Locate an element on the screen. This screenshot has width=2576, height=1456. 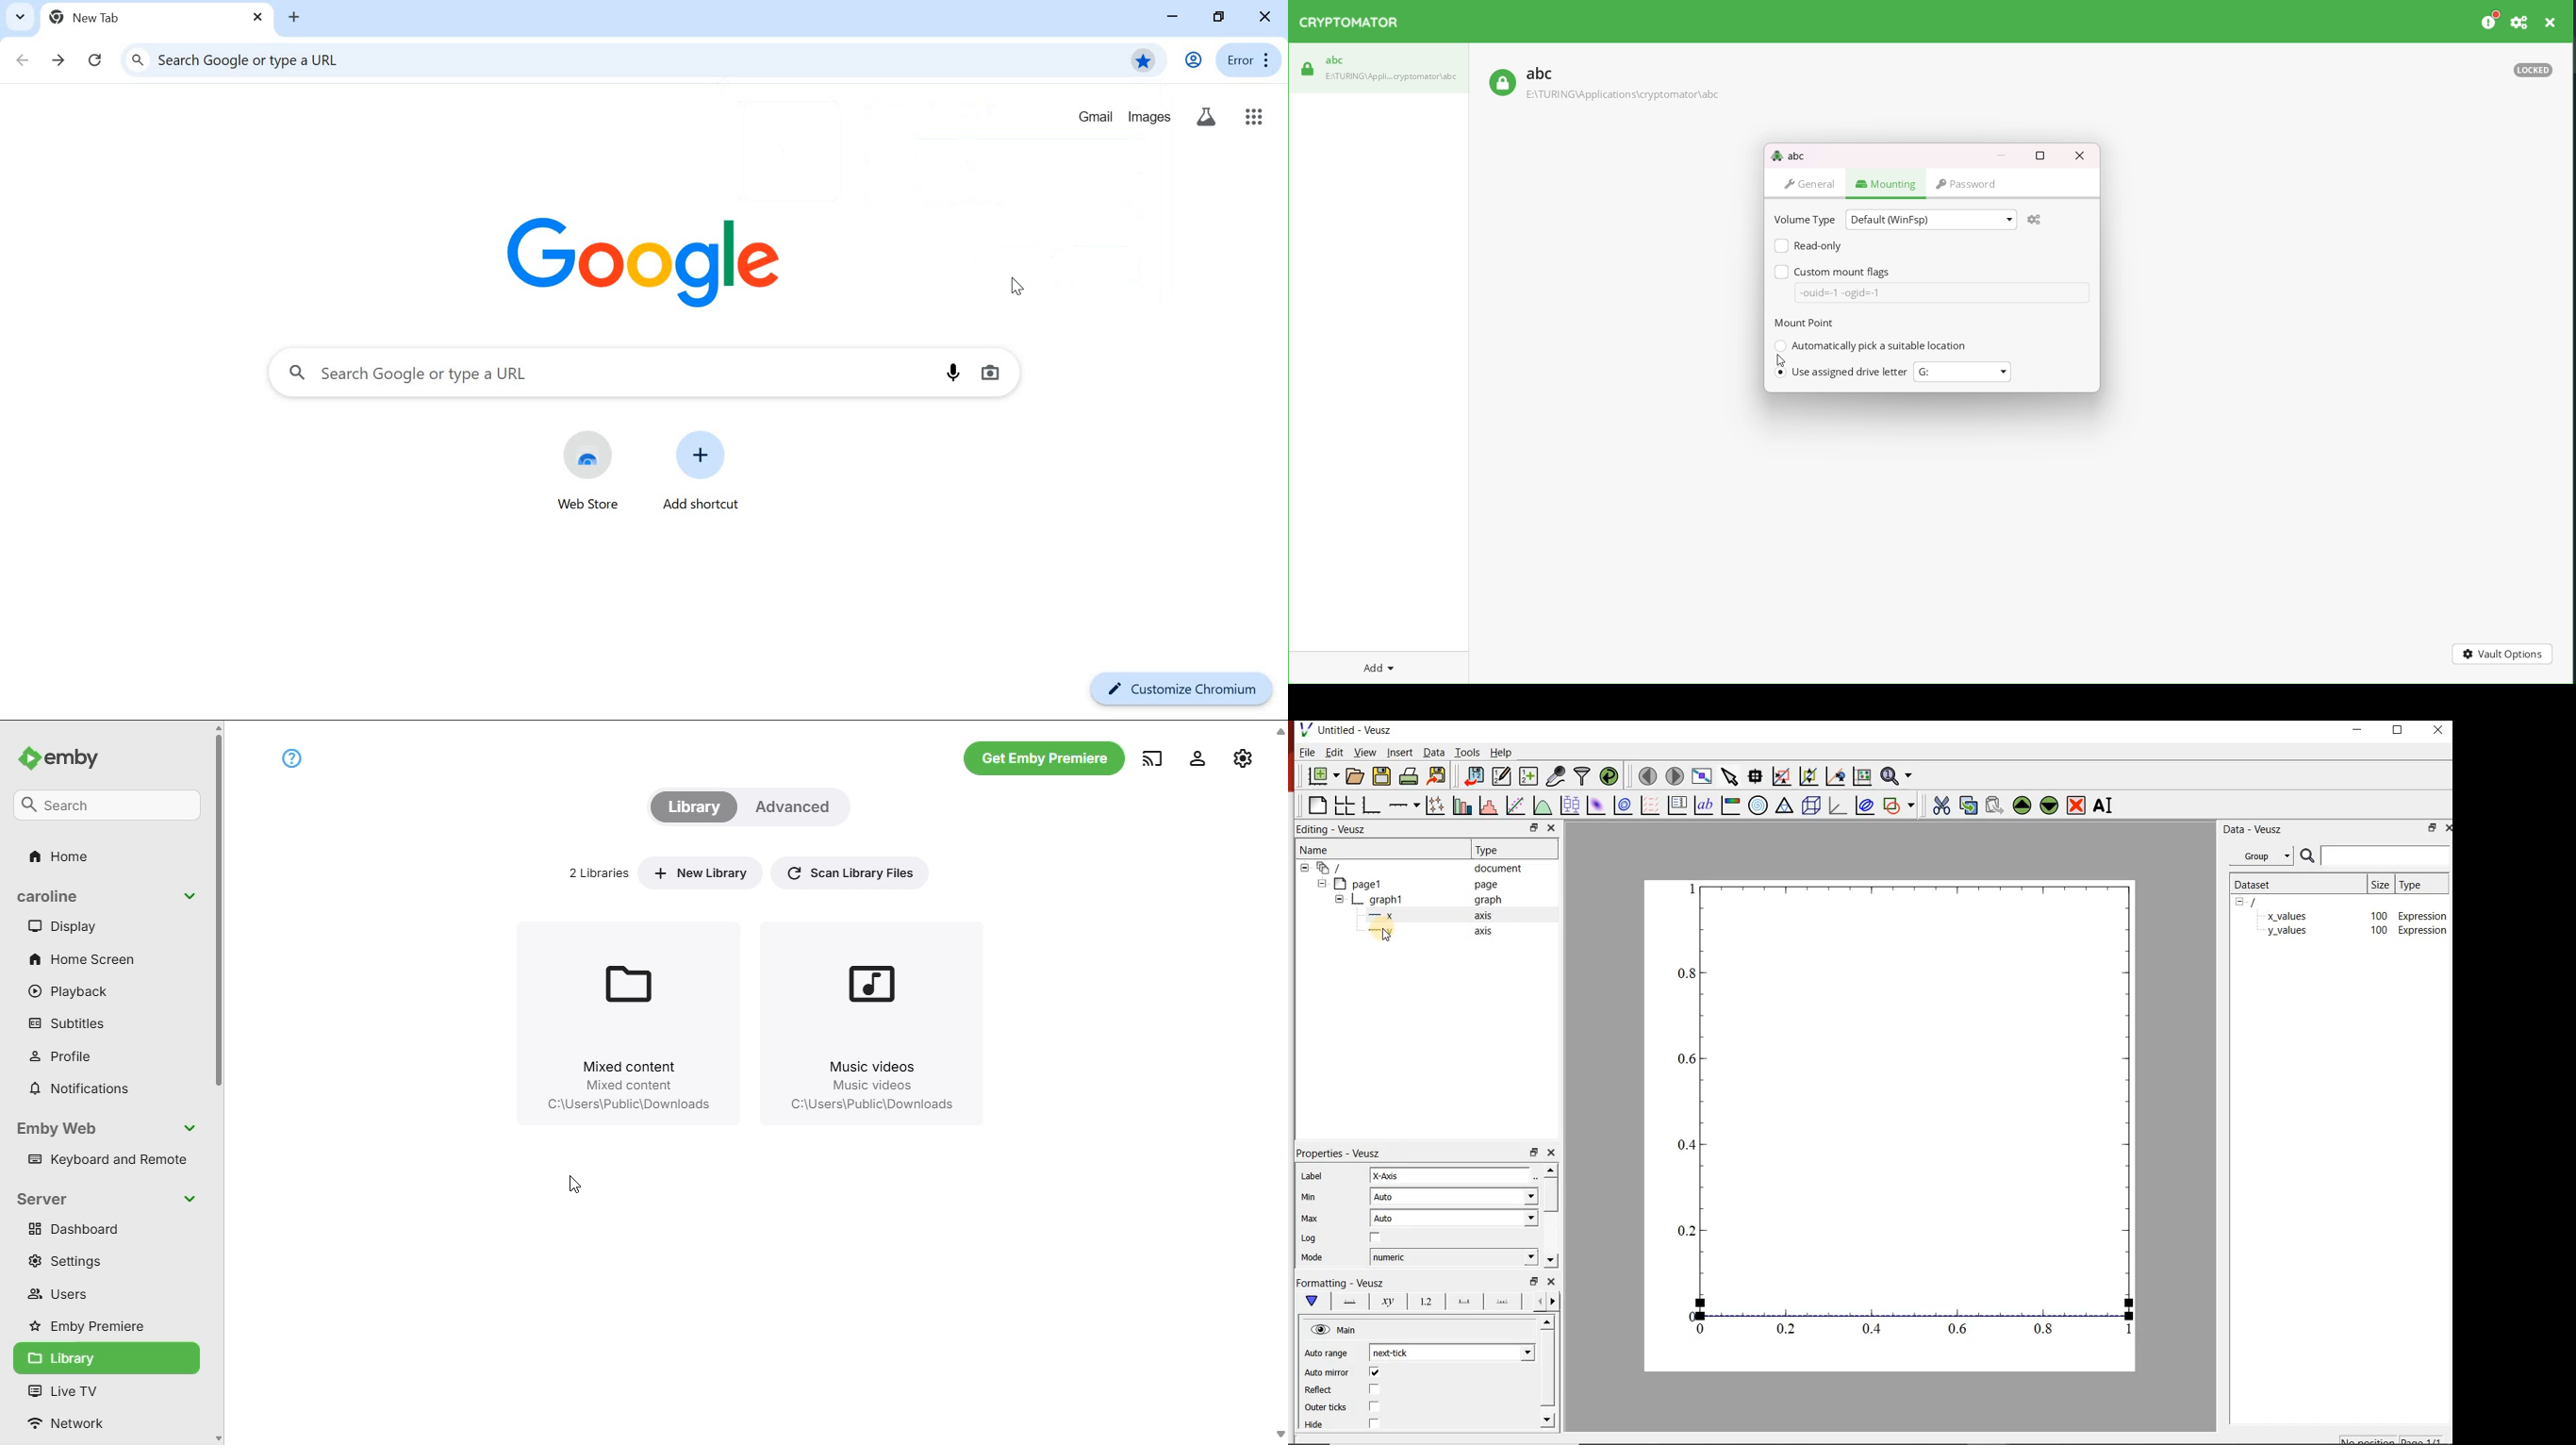
image color bar is located at coordinates (1731, 806).